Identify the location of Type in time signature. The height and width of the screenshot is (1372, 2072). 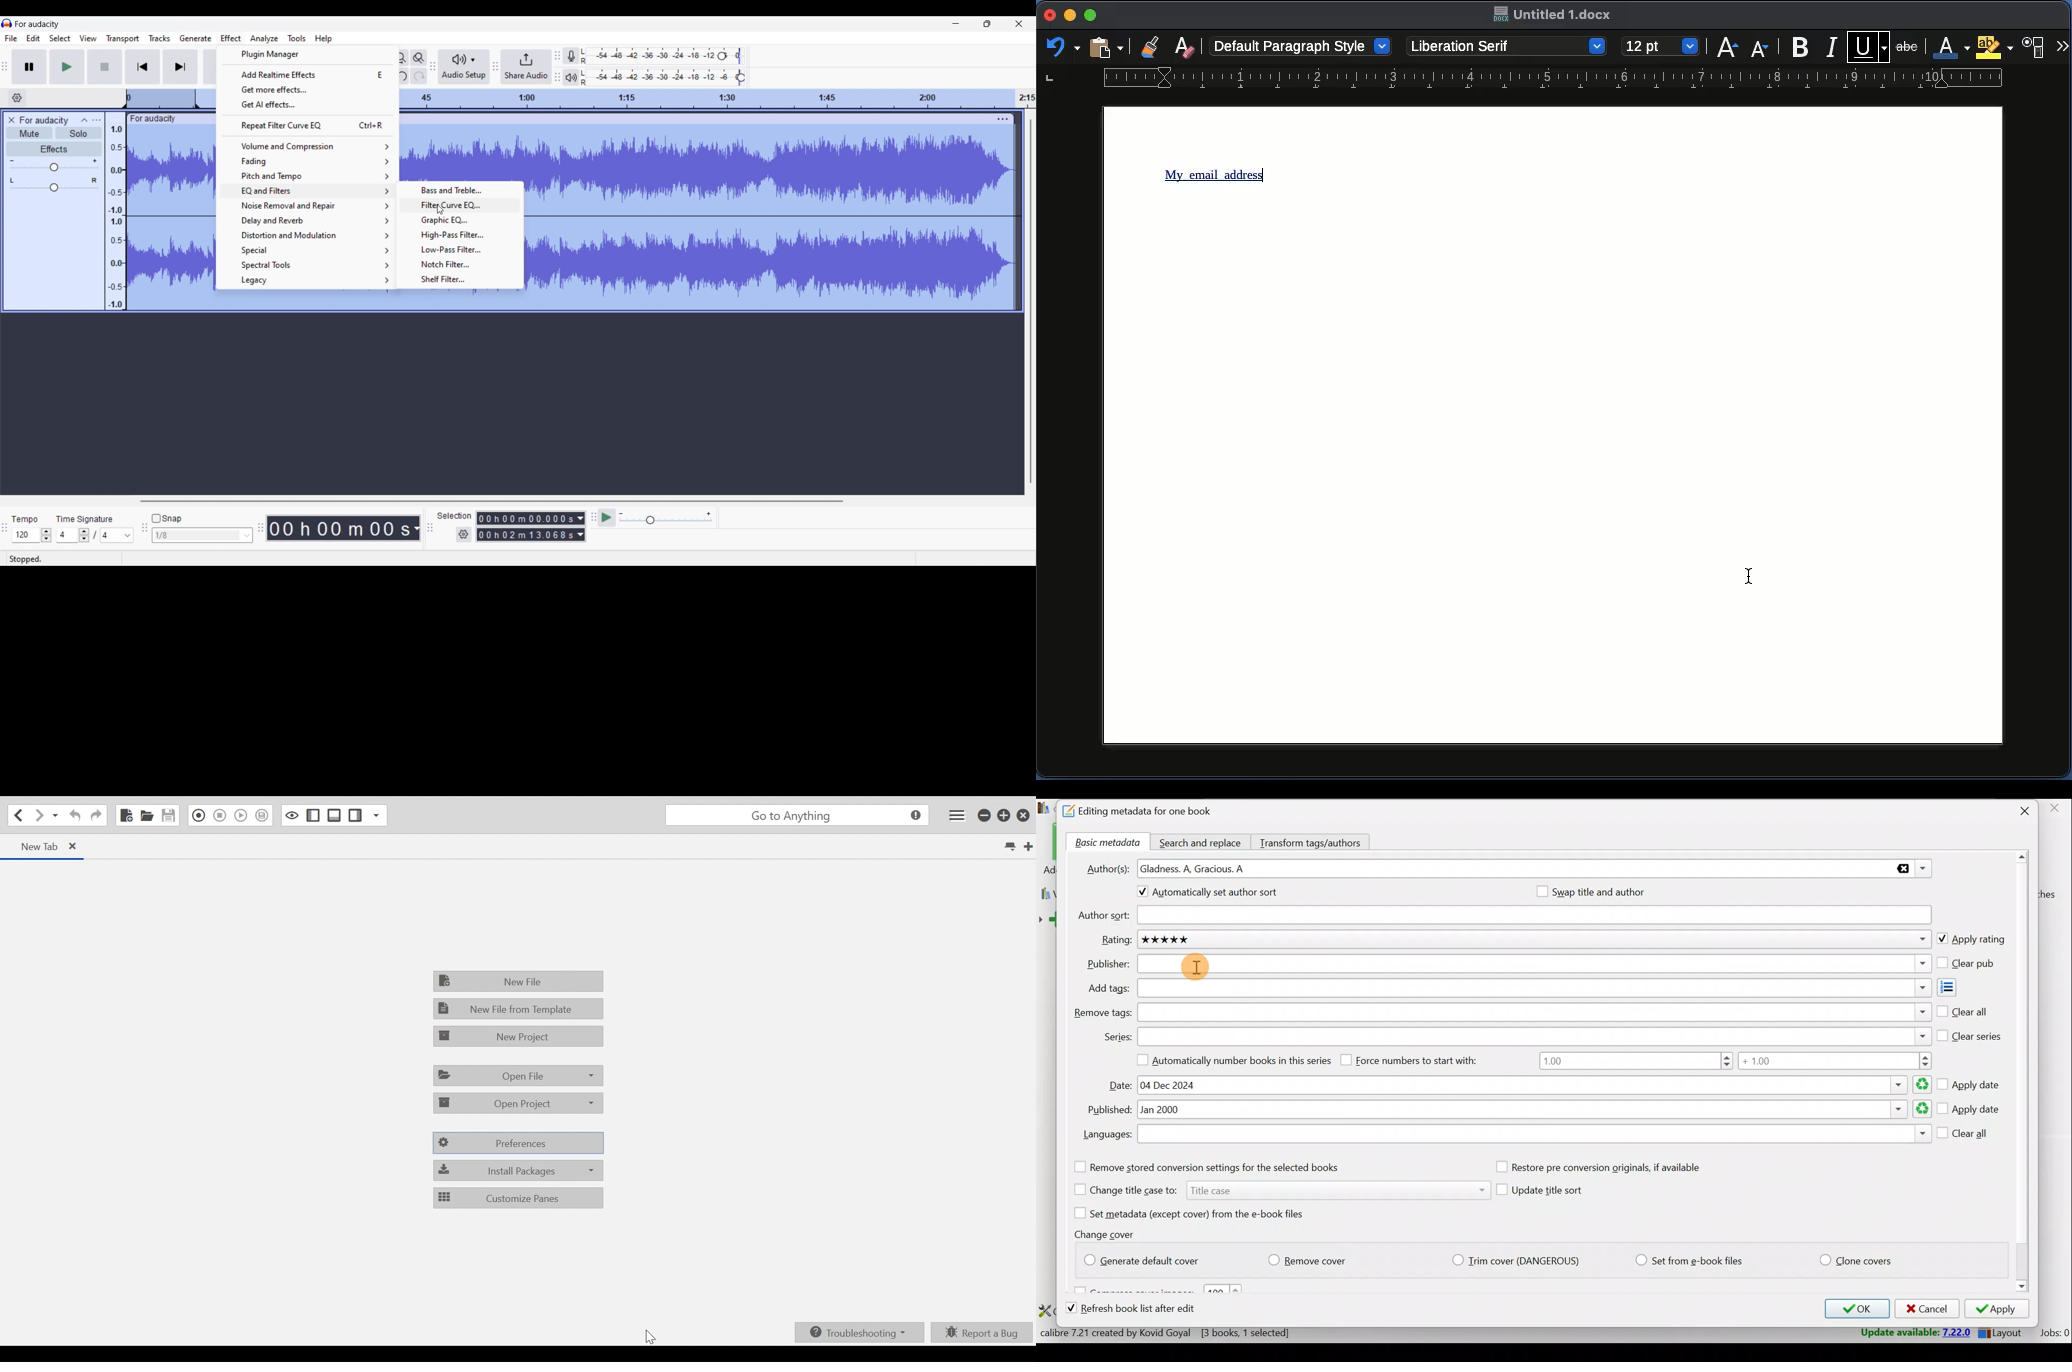
(68, 536).